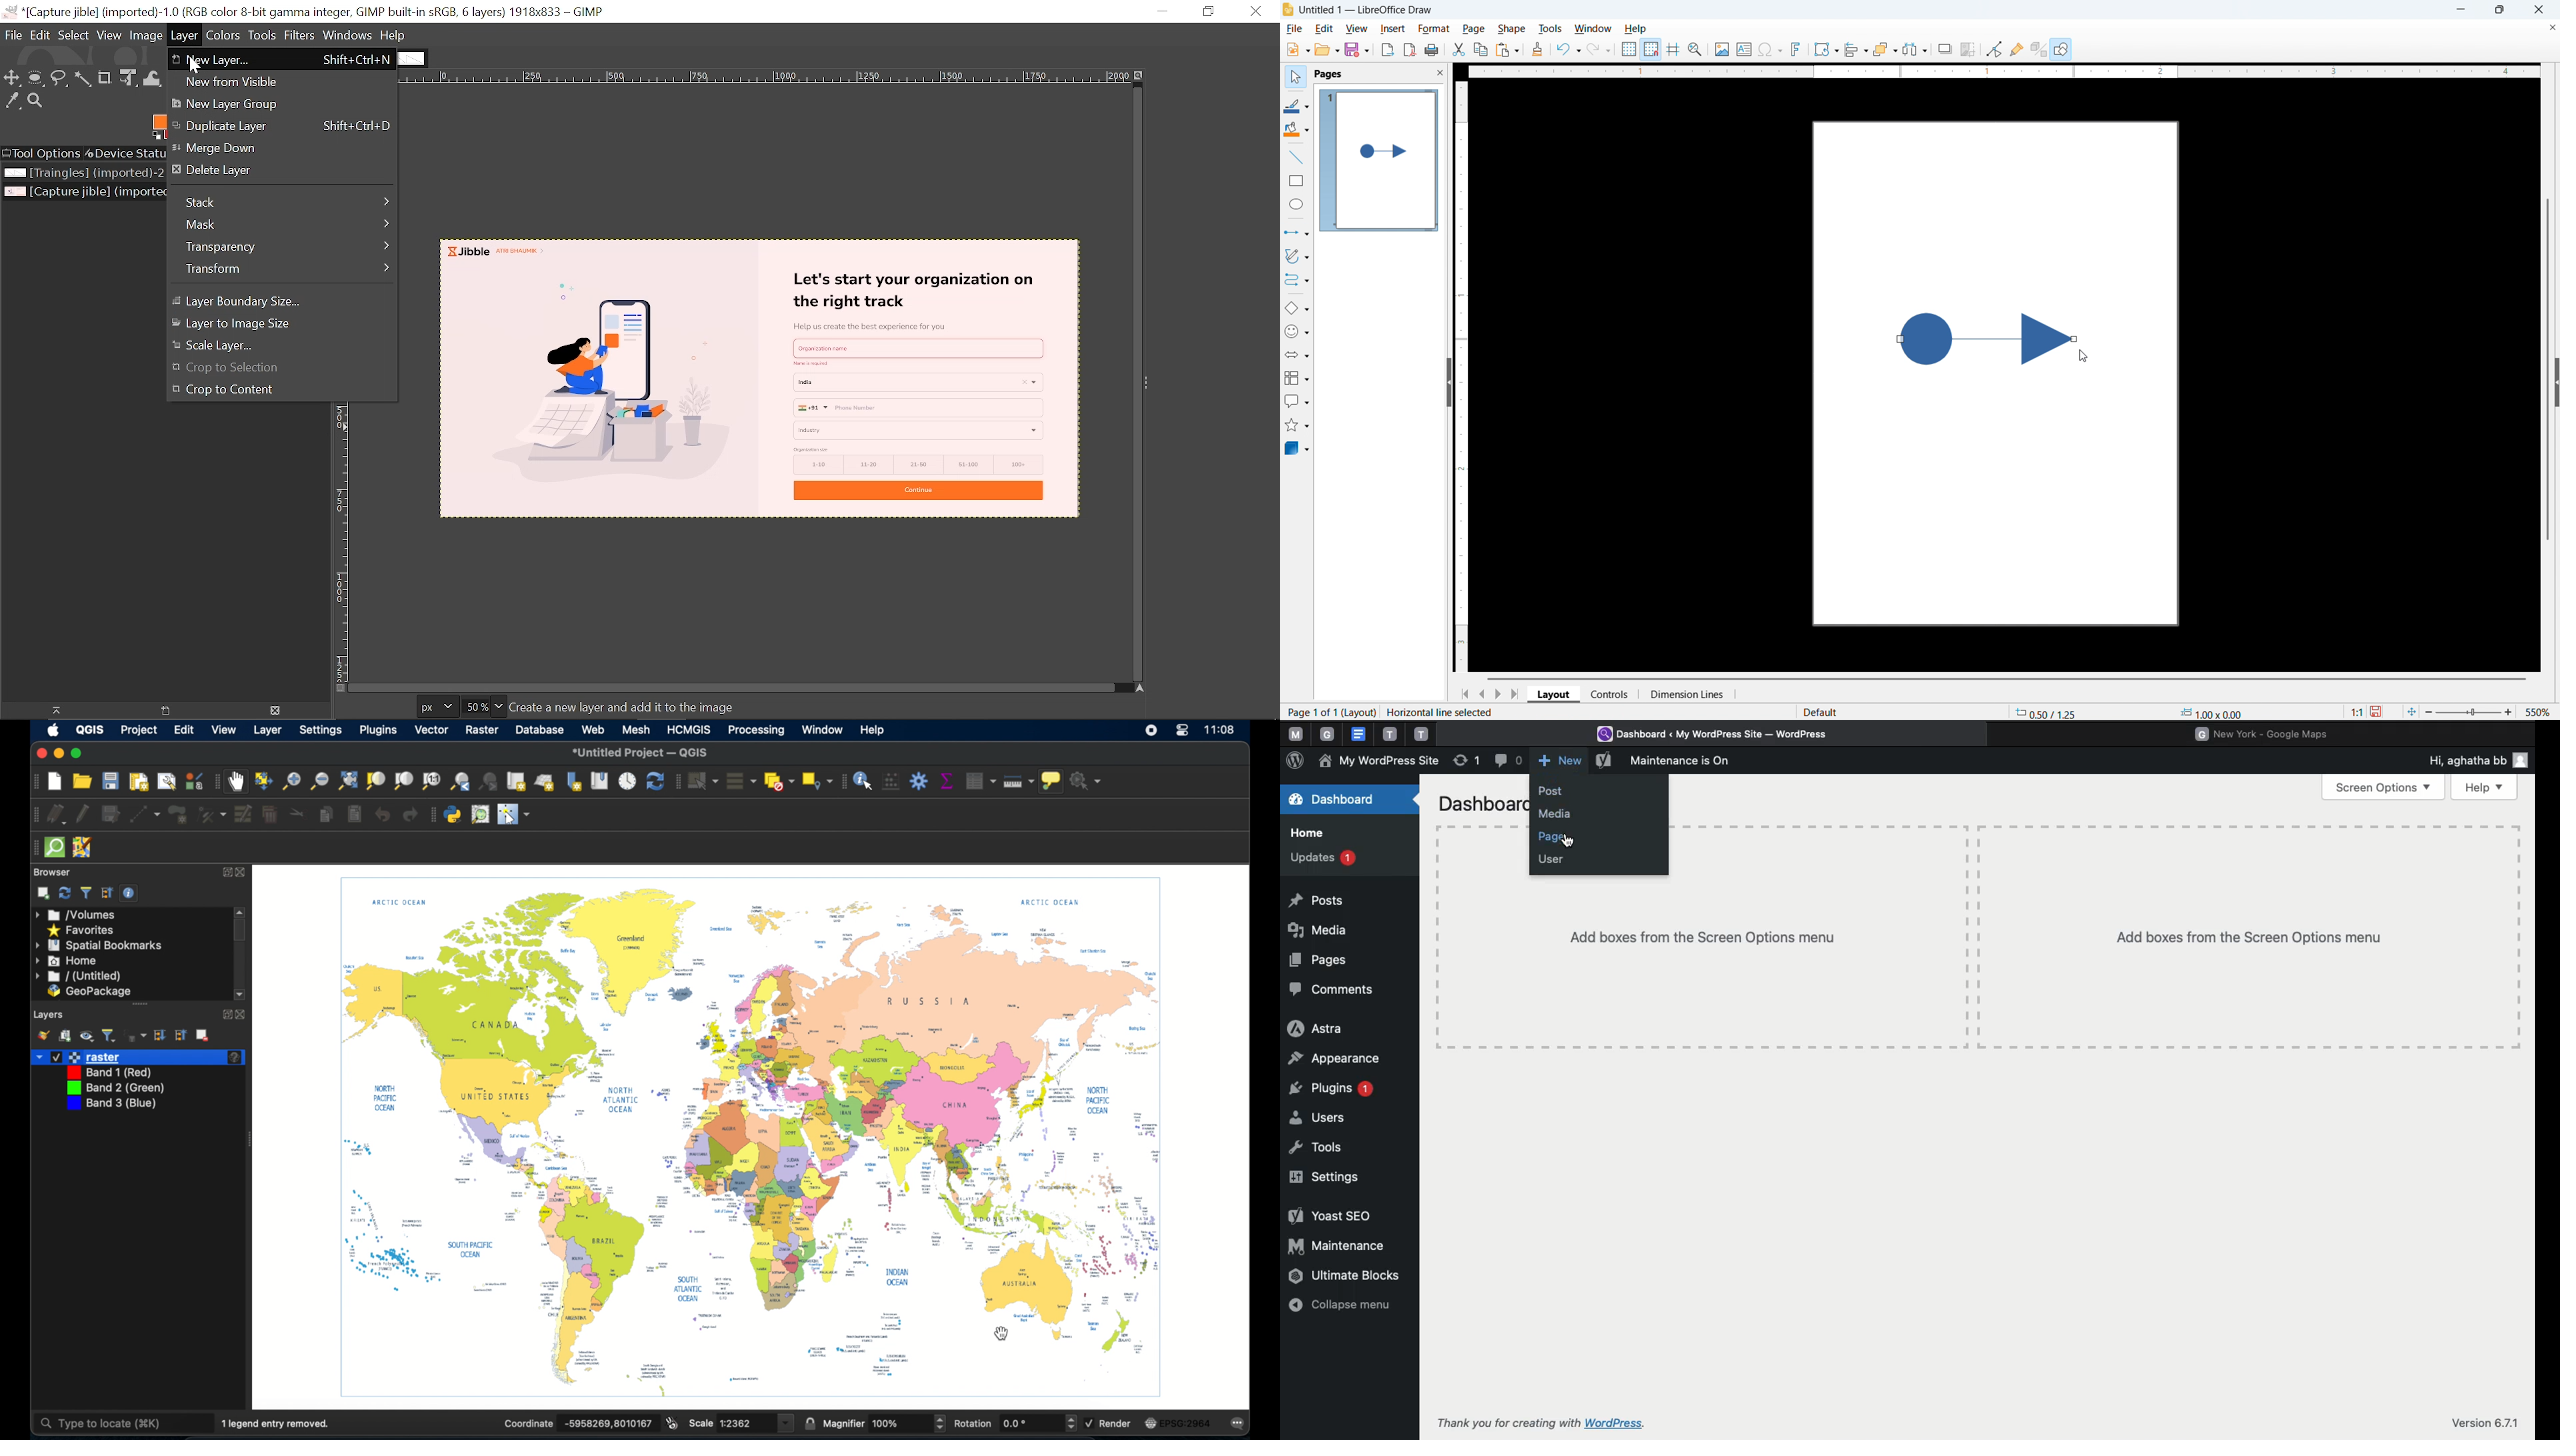  I want to click on Current zoom, so click(478, 706).